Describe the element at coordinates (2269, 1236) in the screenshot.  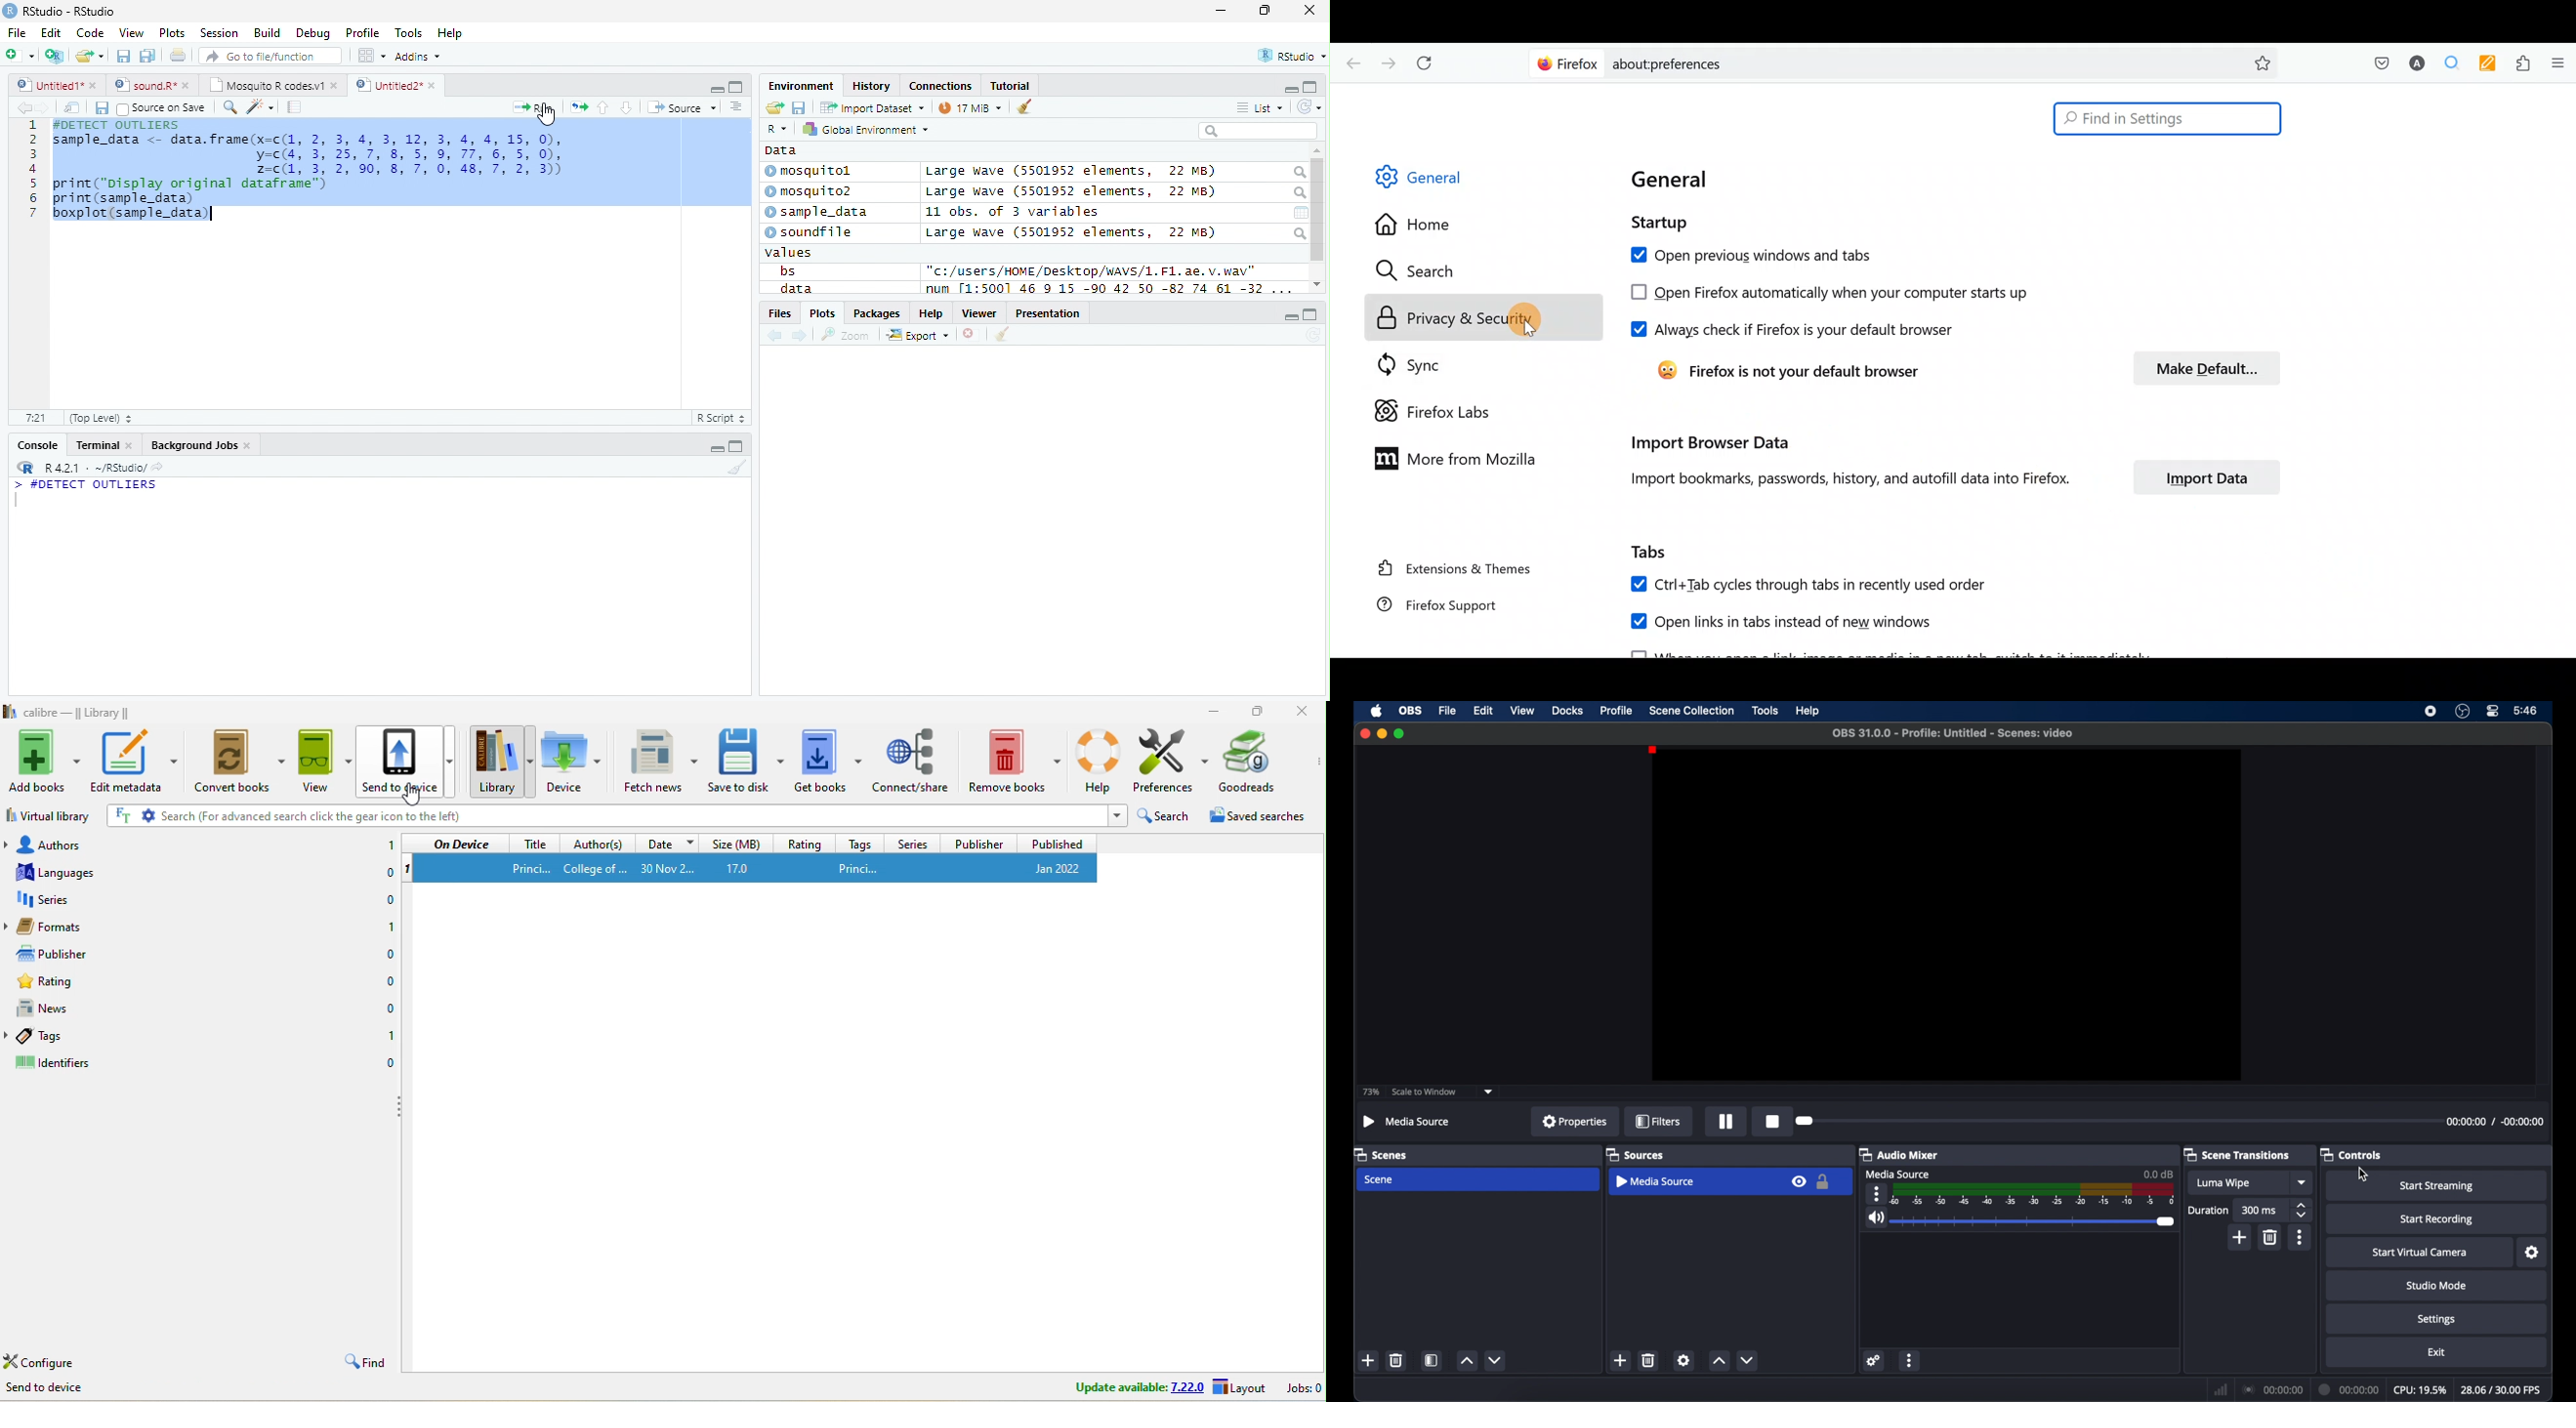
I see `delete` at that location.